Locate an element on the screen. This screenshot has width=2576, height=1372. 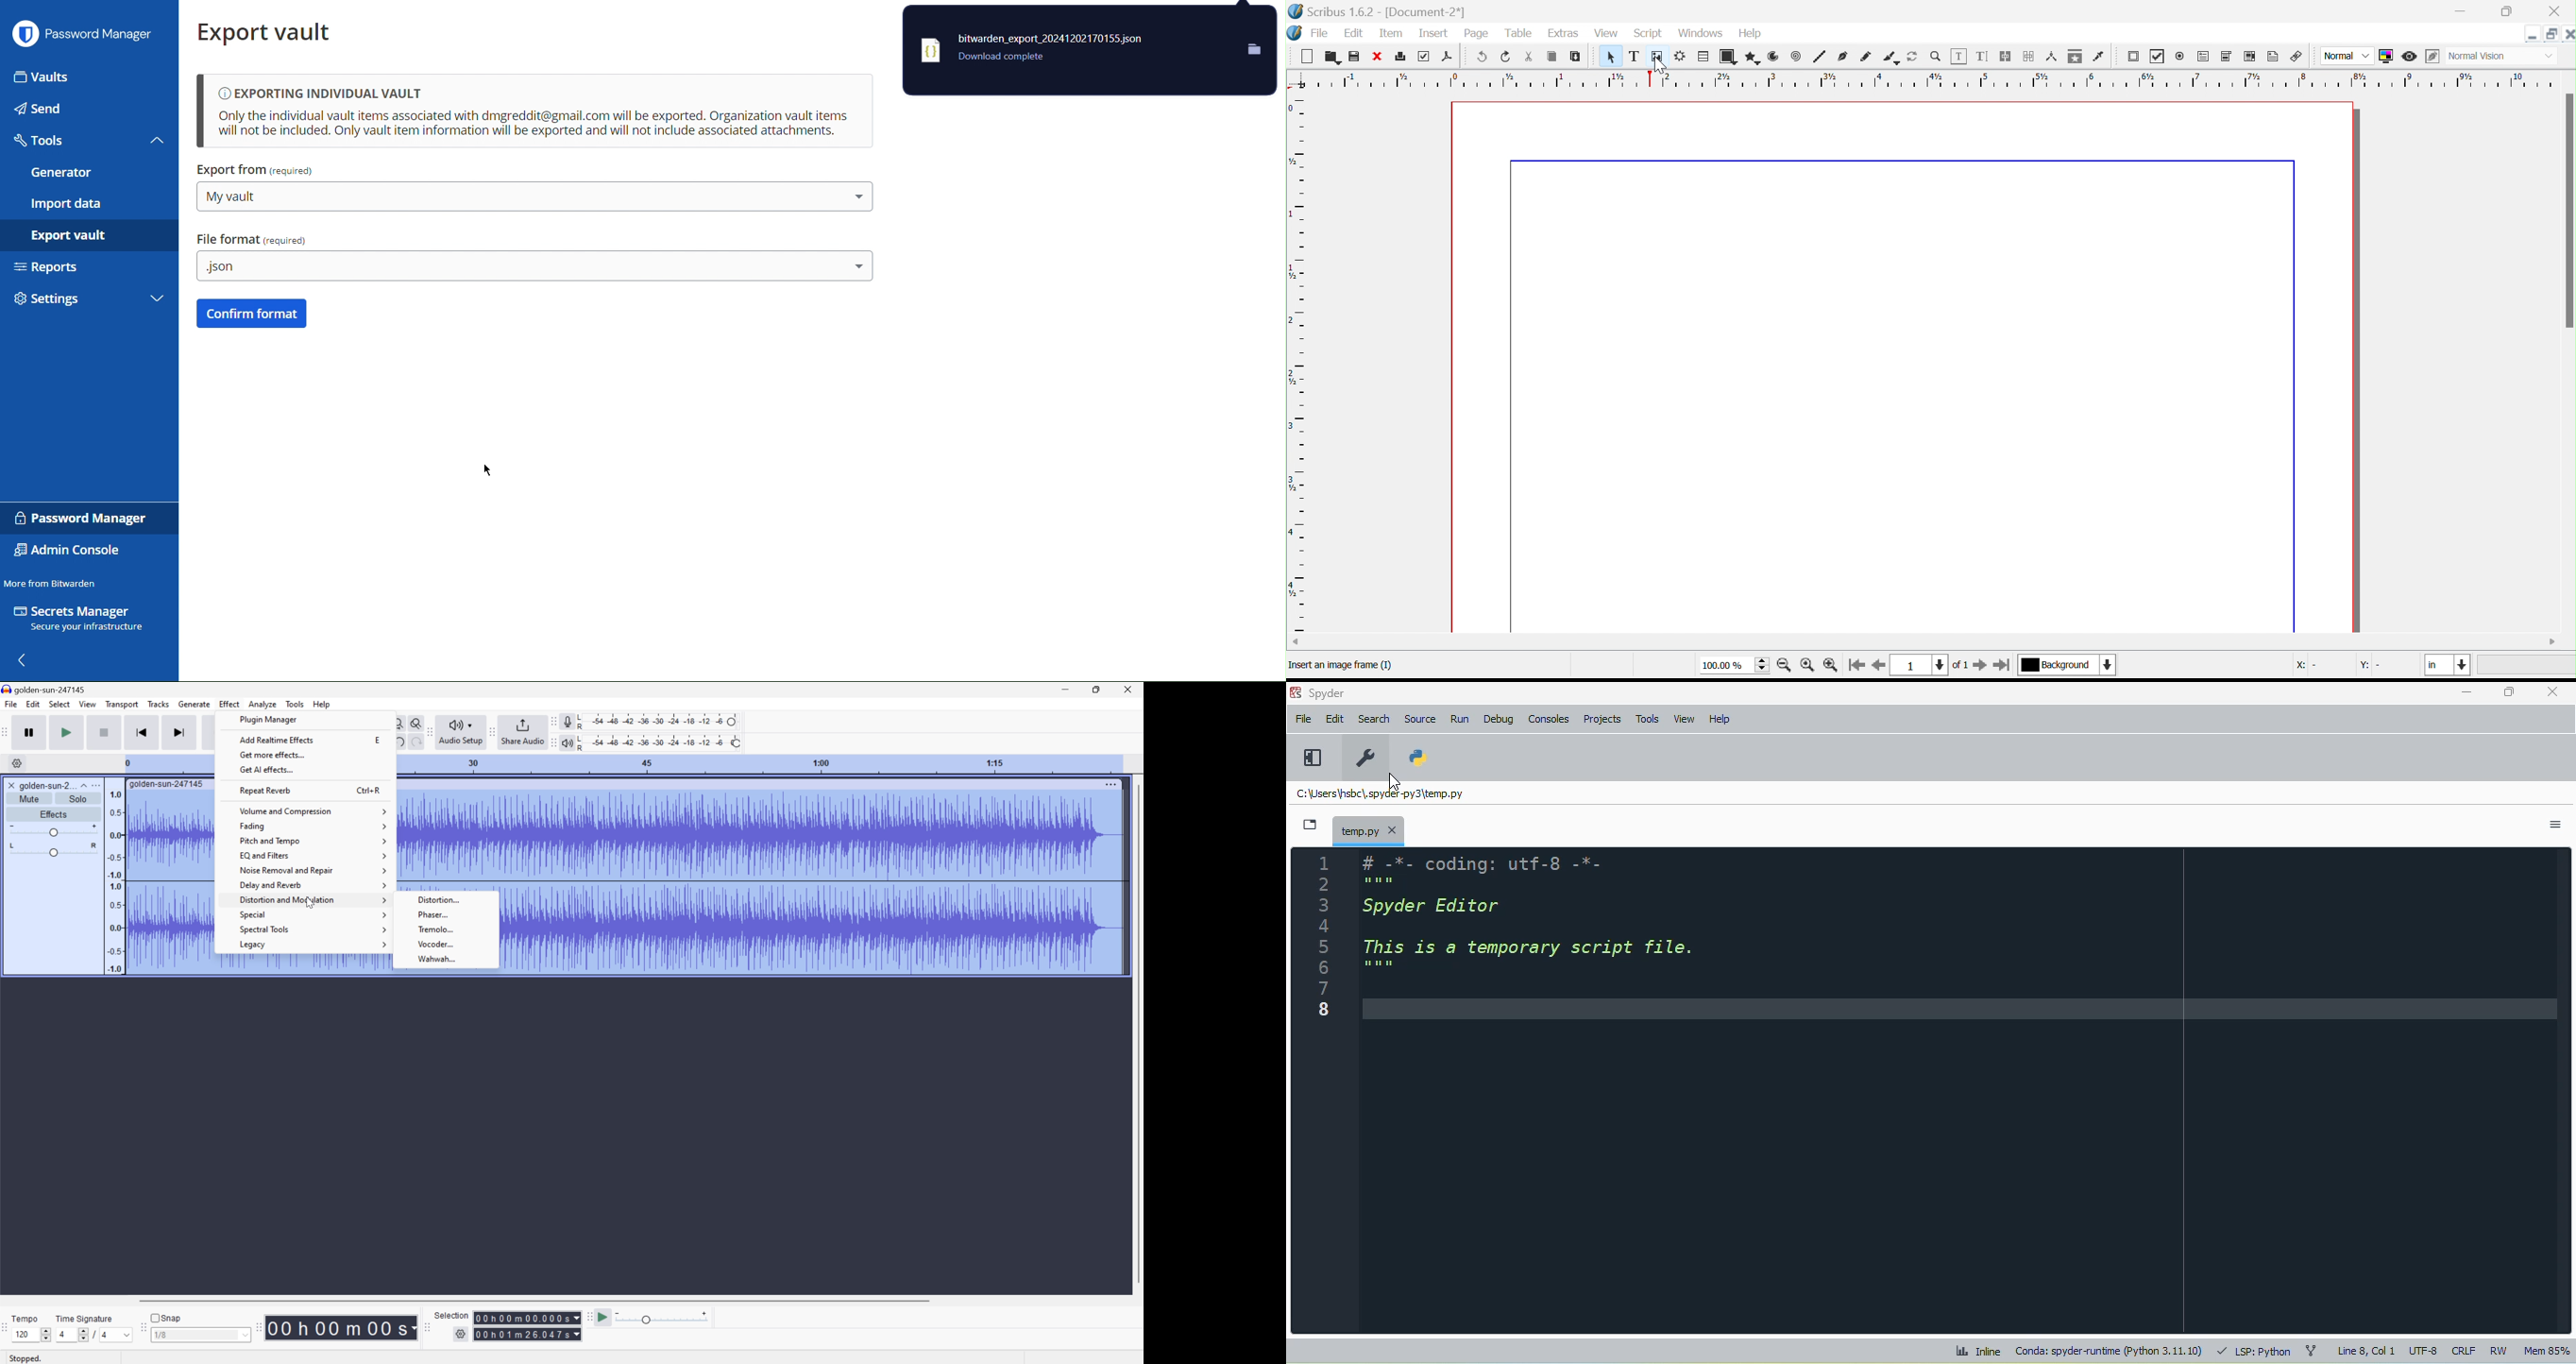
Close is located at coordinates (1130, 689).